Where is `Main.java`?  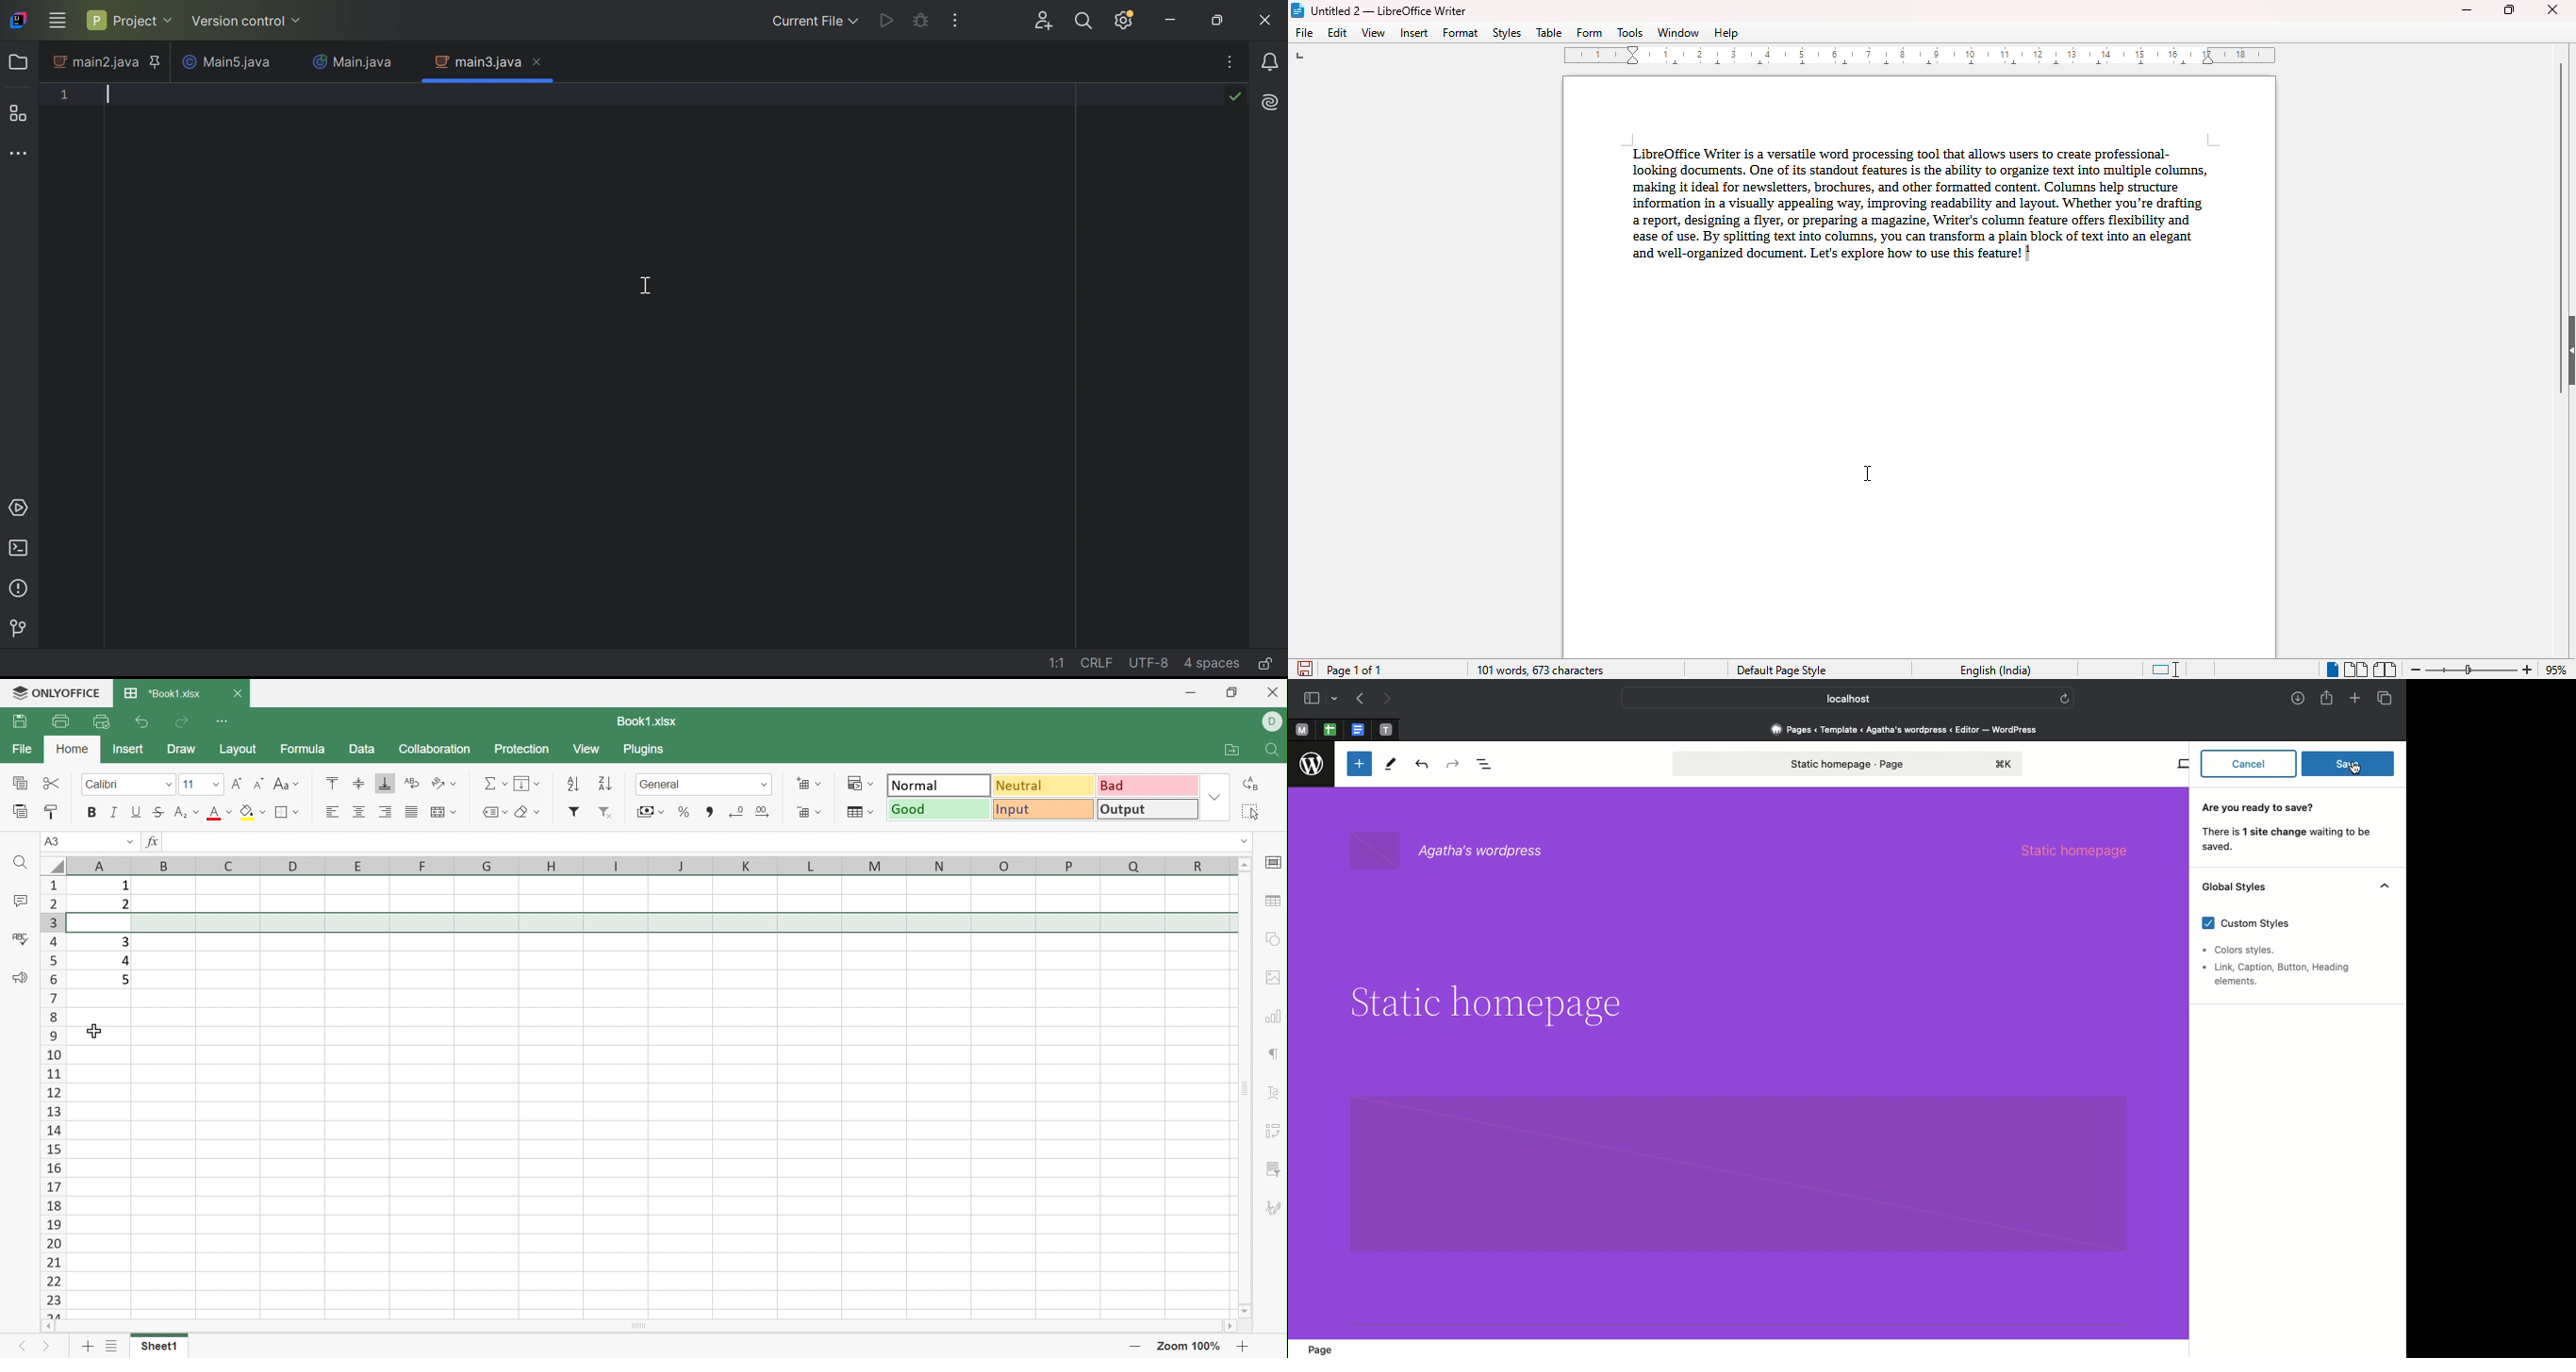 Main.java is located at coordinates (355, 63).